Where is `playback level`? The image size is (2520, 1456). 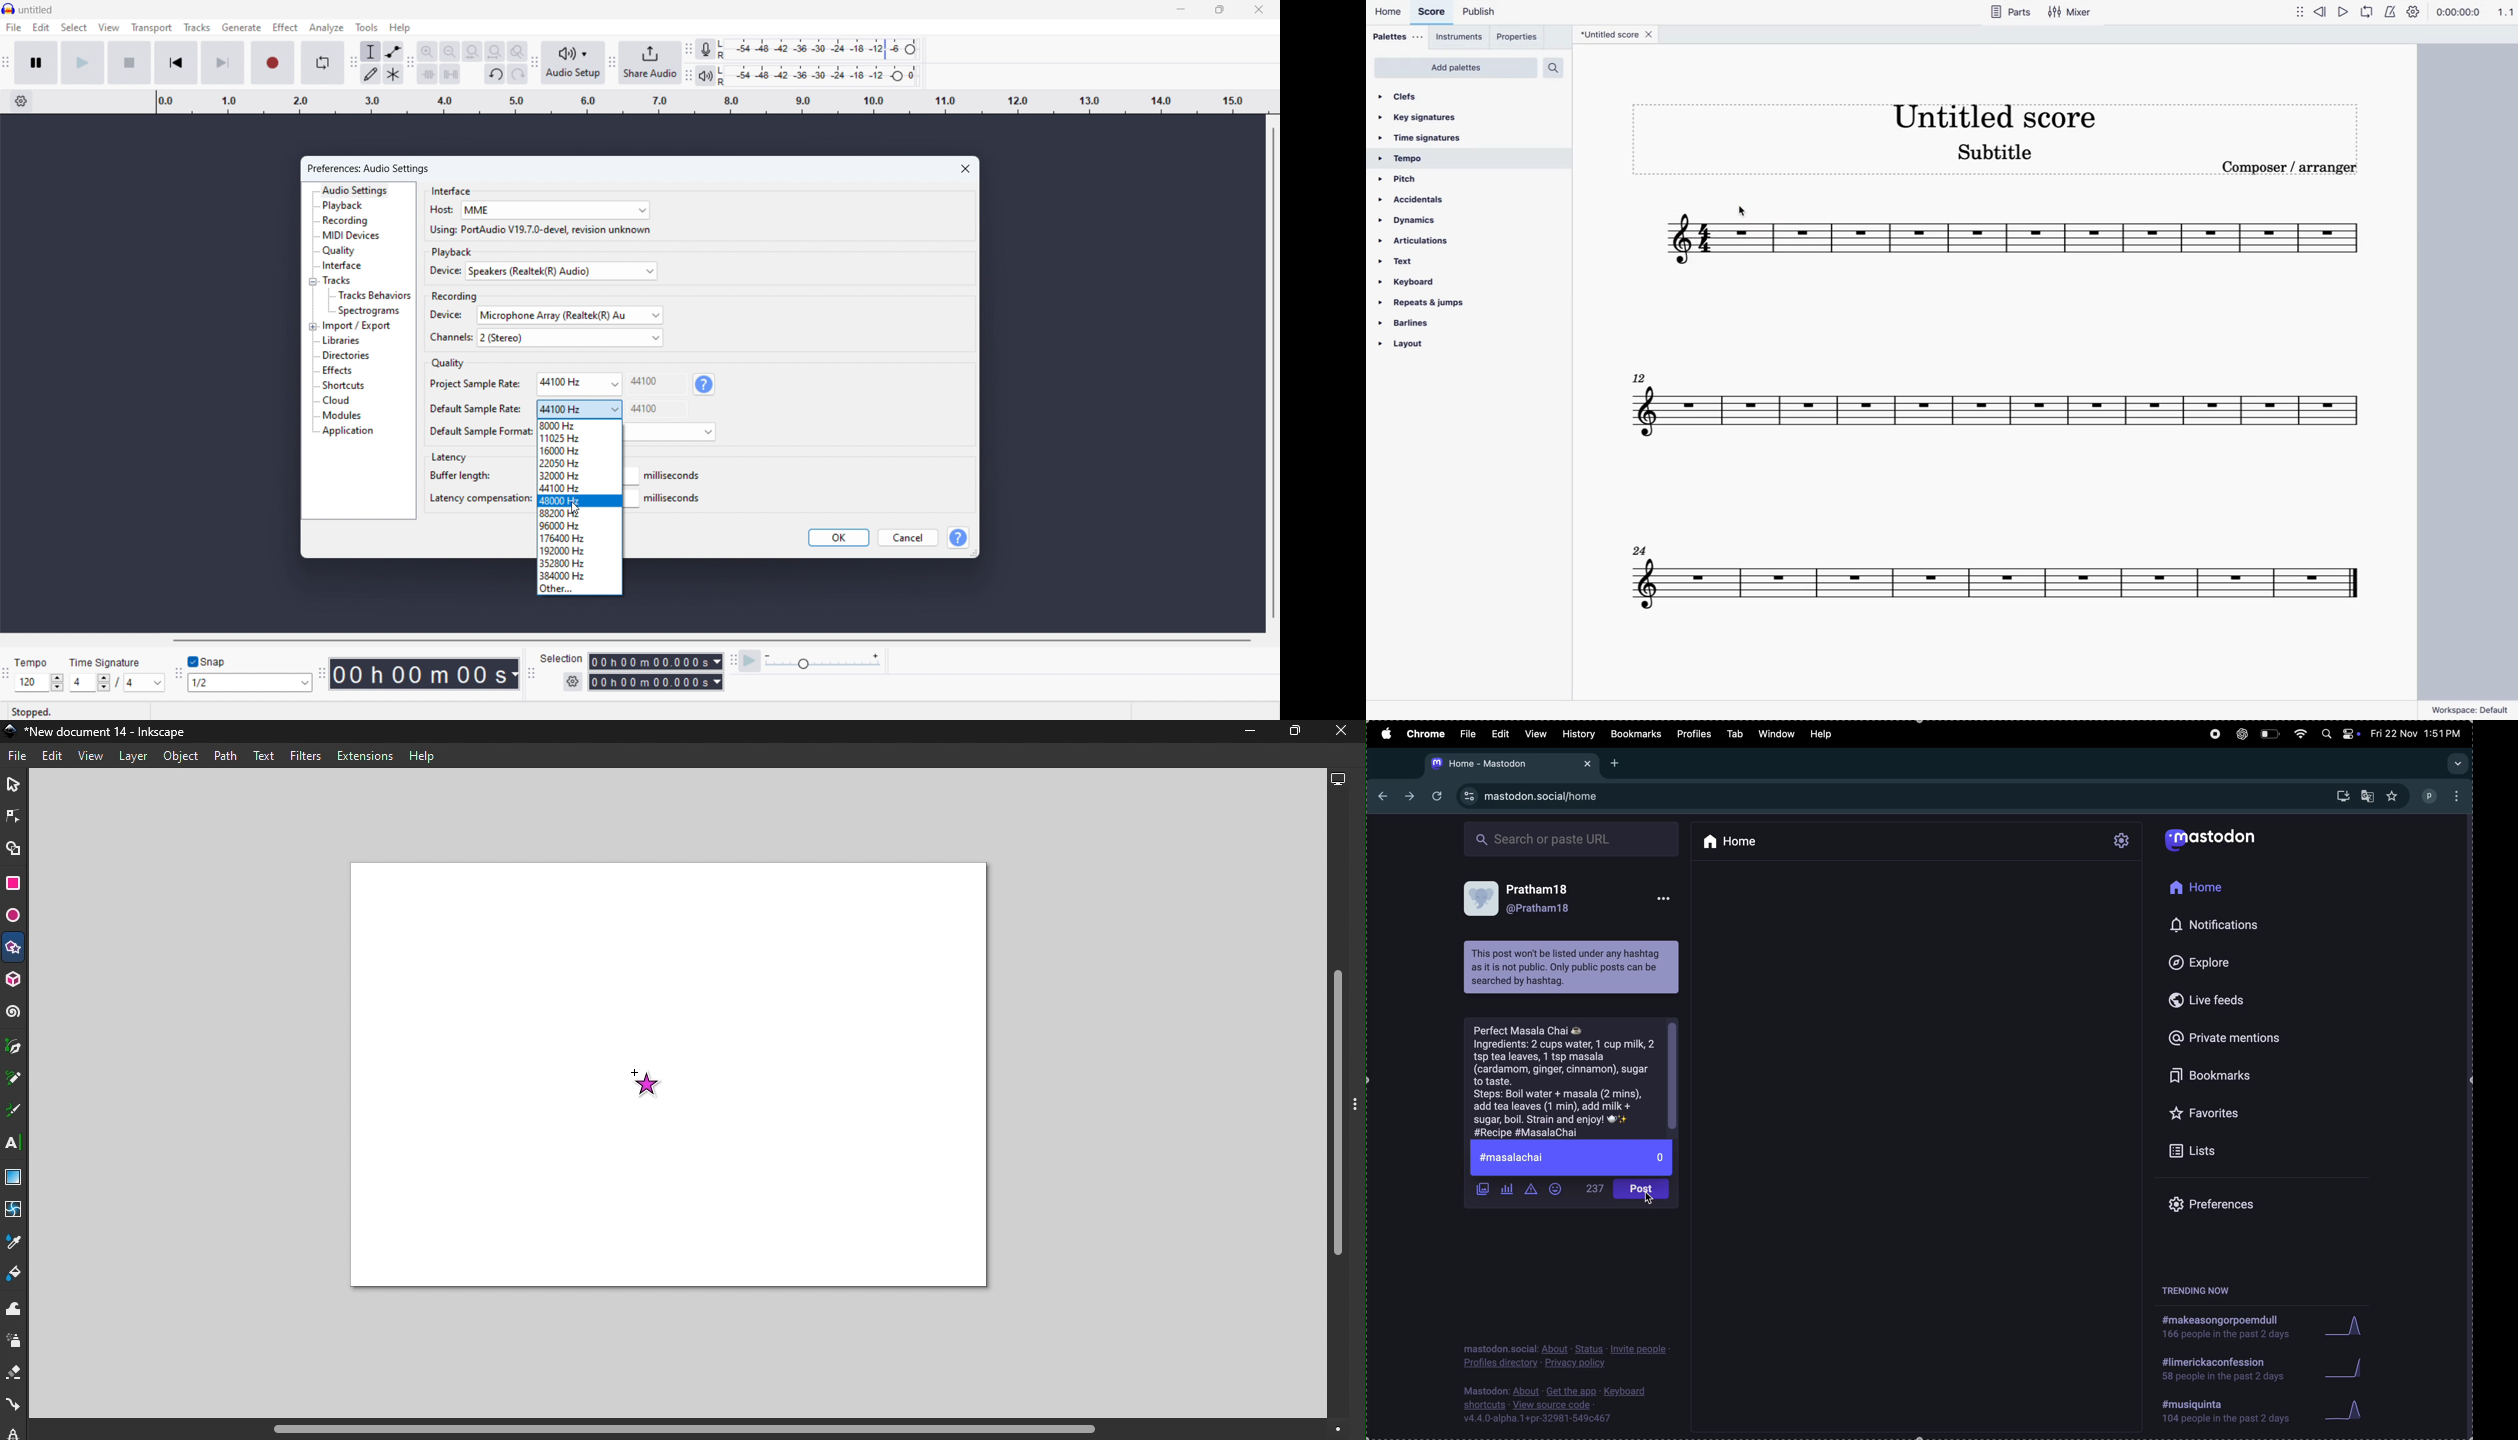
playback level is located at coordinates (822, 75).